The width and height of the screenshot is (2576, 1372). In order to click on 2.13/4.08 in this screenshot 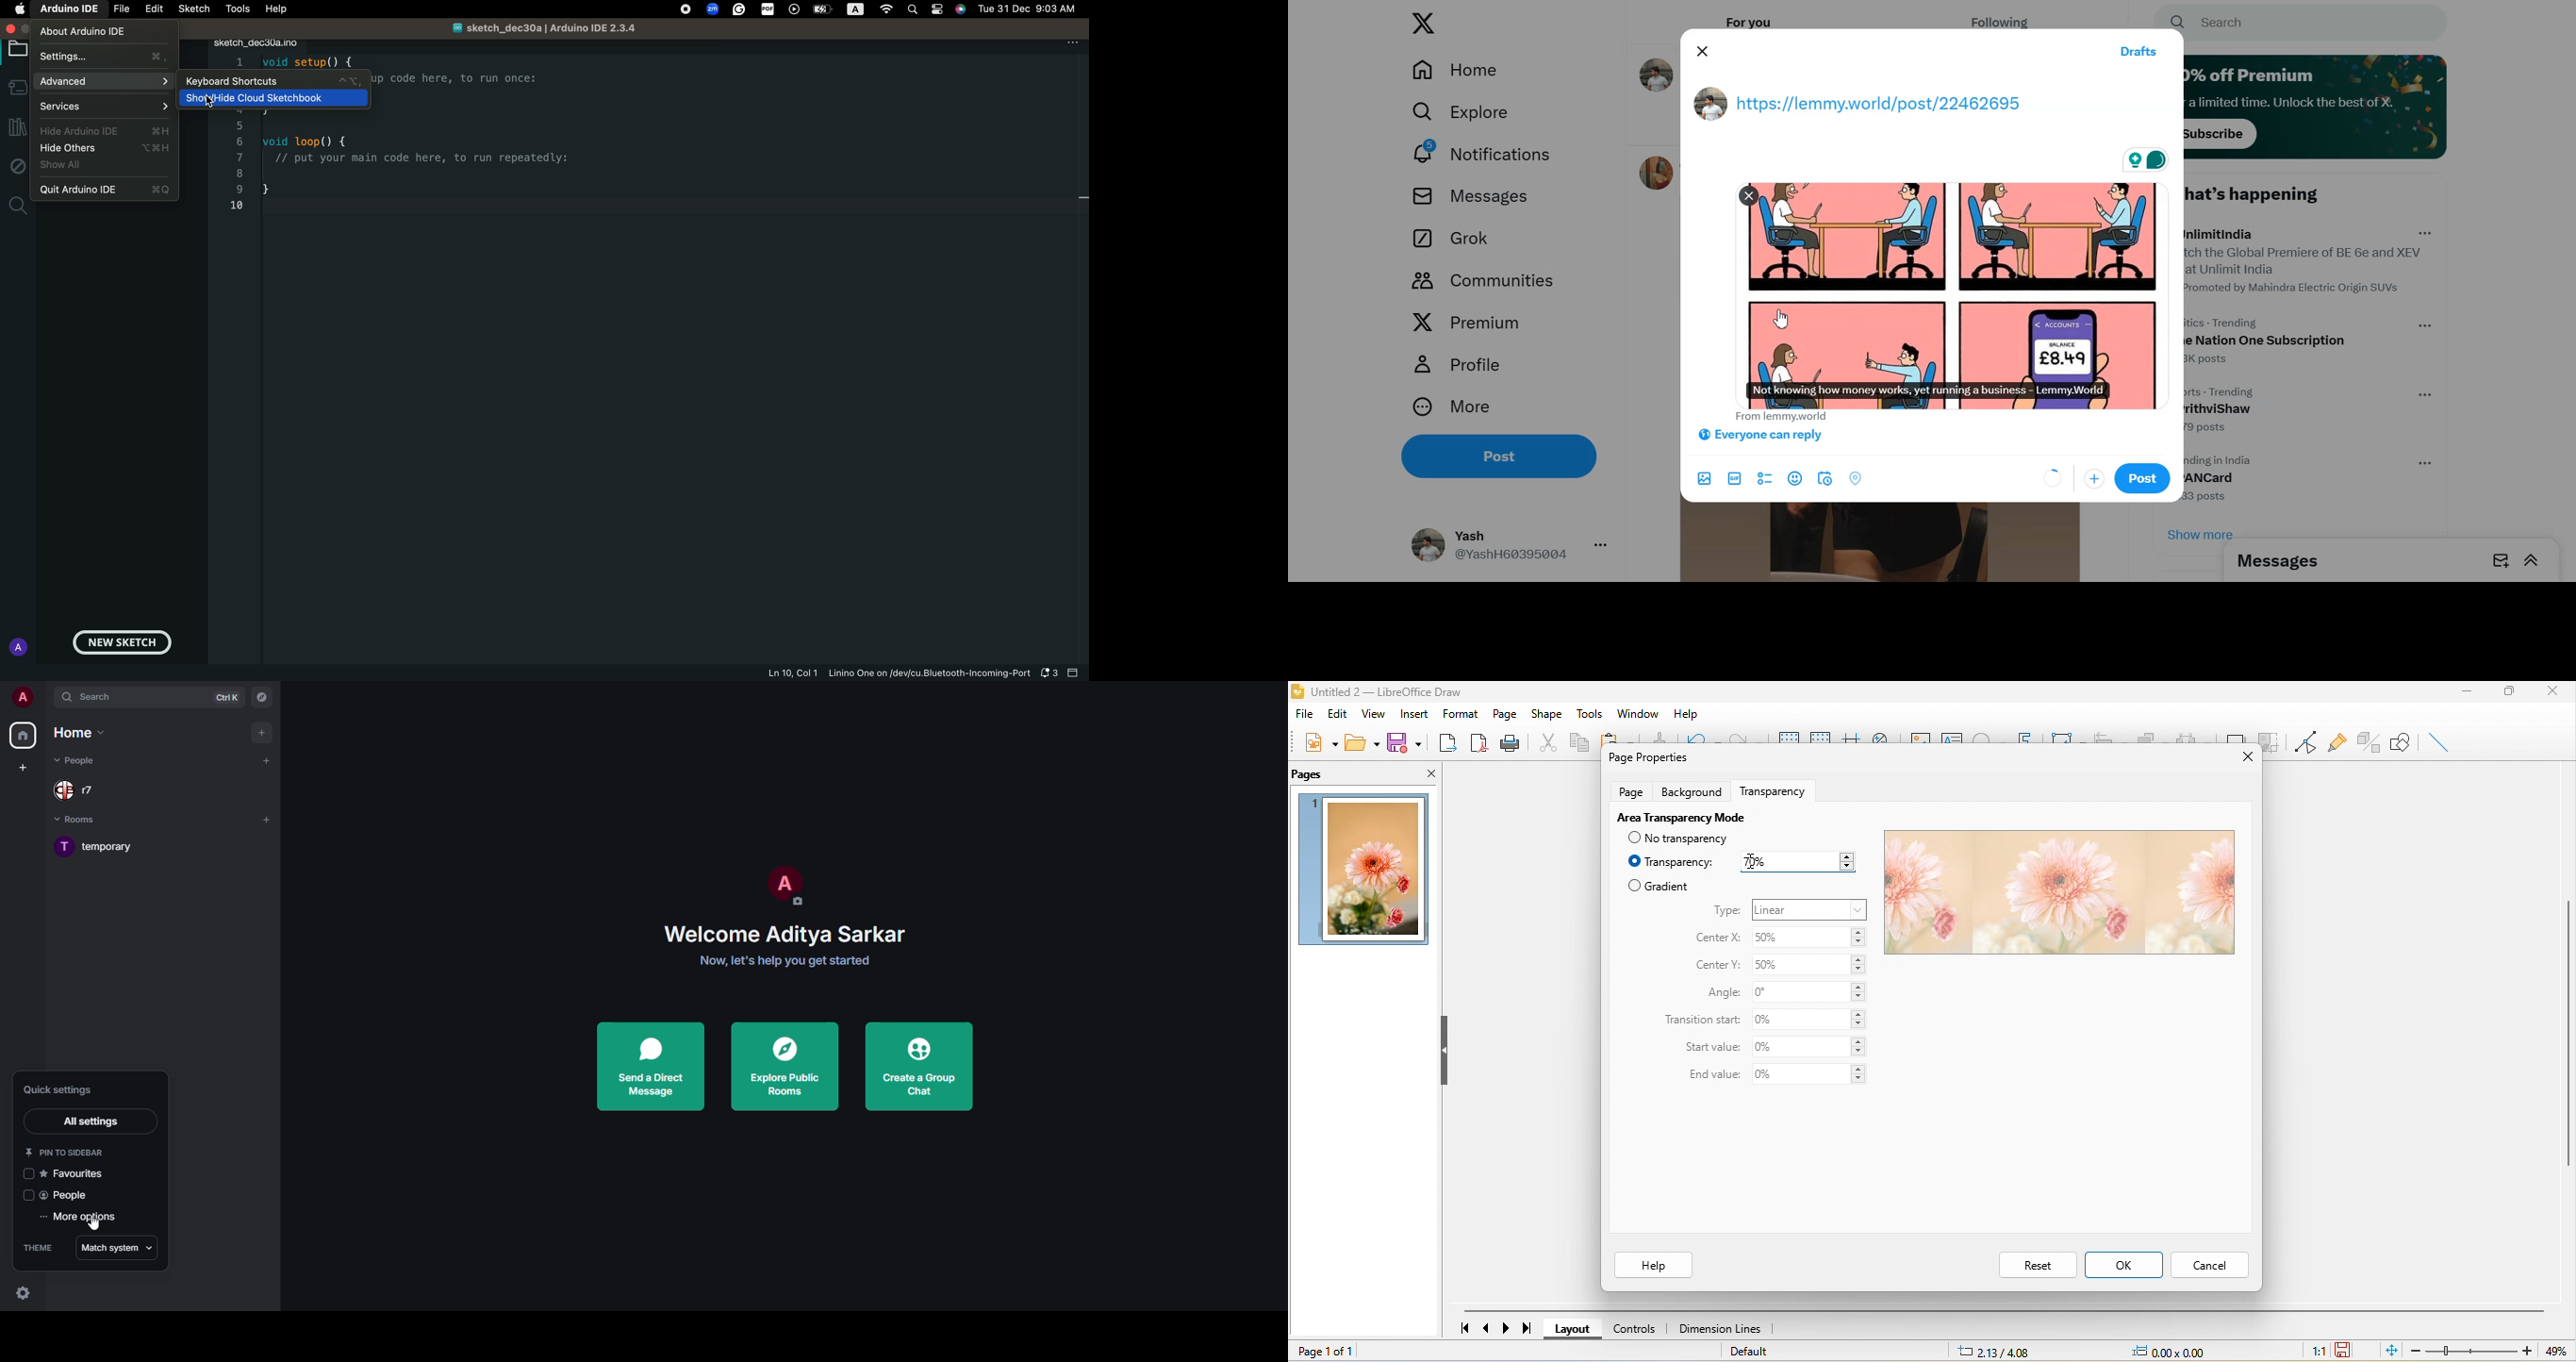, I will do `click(1998, 1352)`.